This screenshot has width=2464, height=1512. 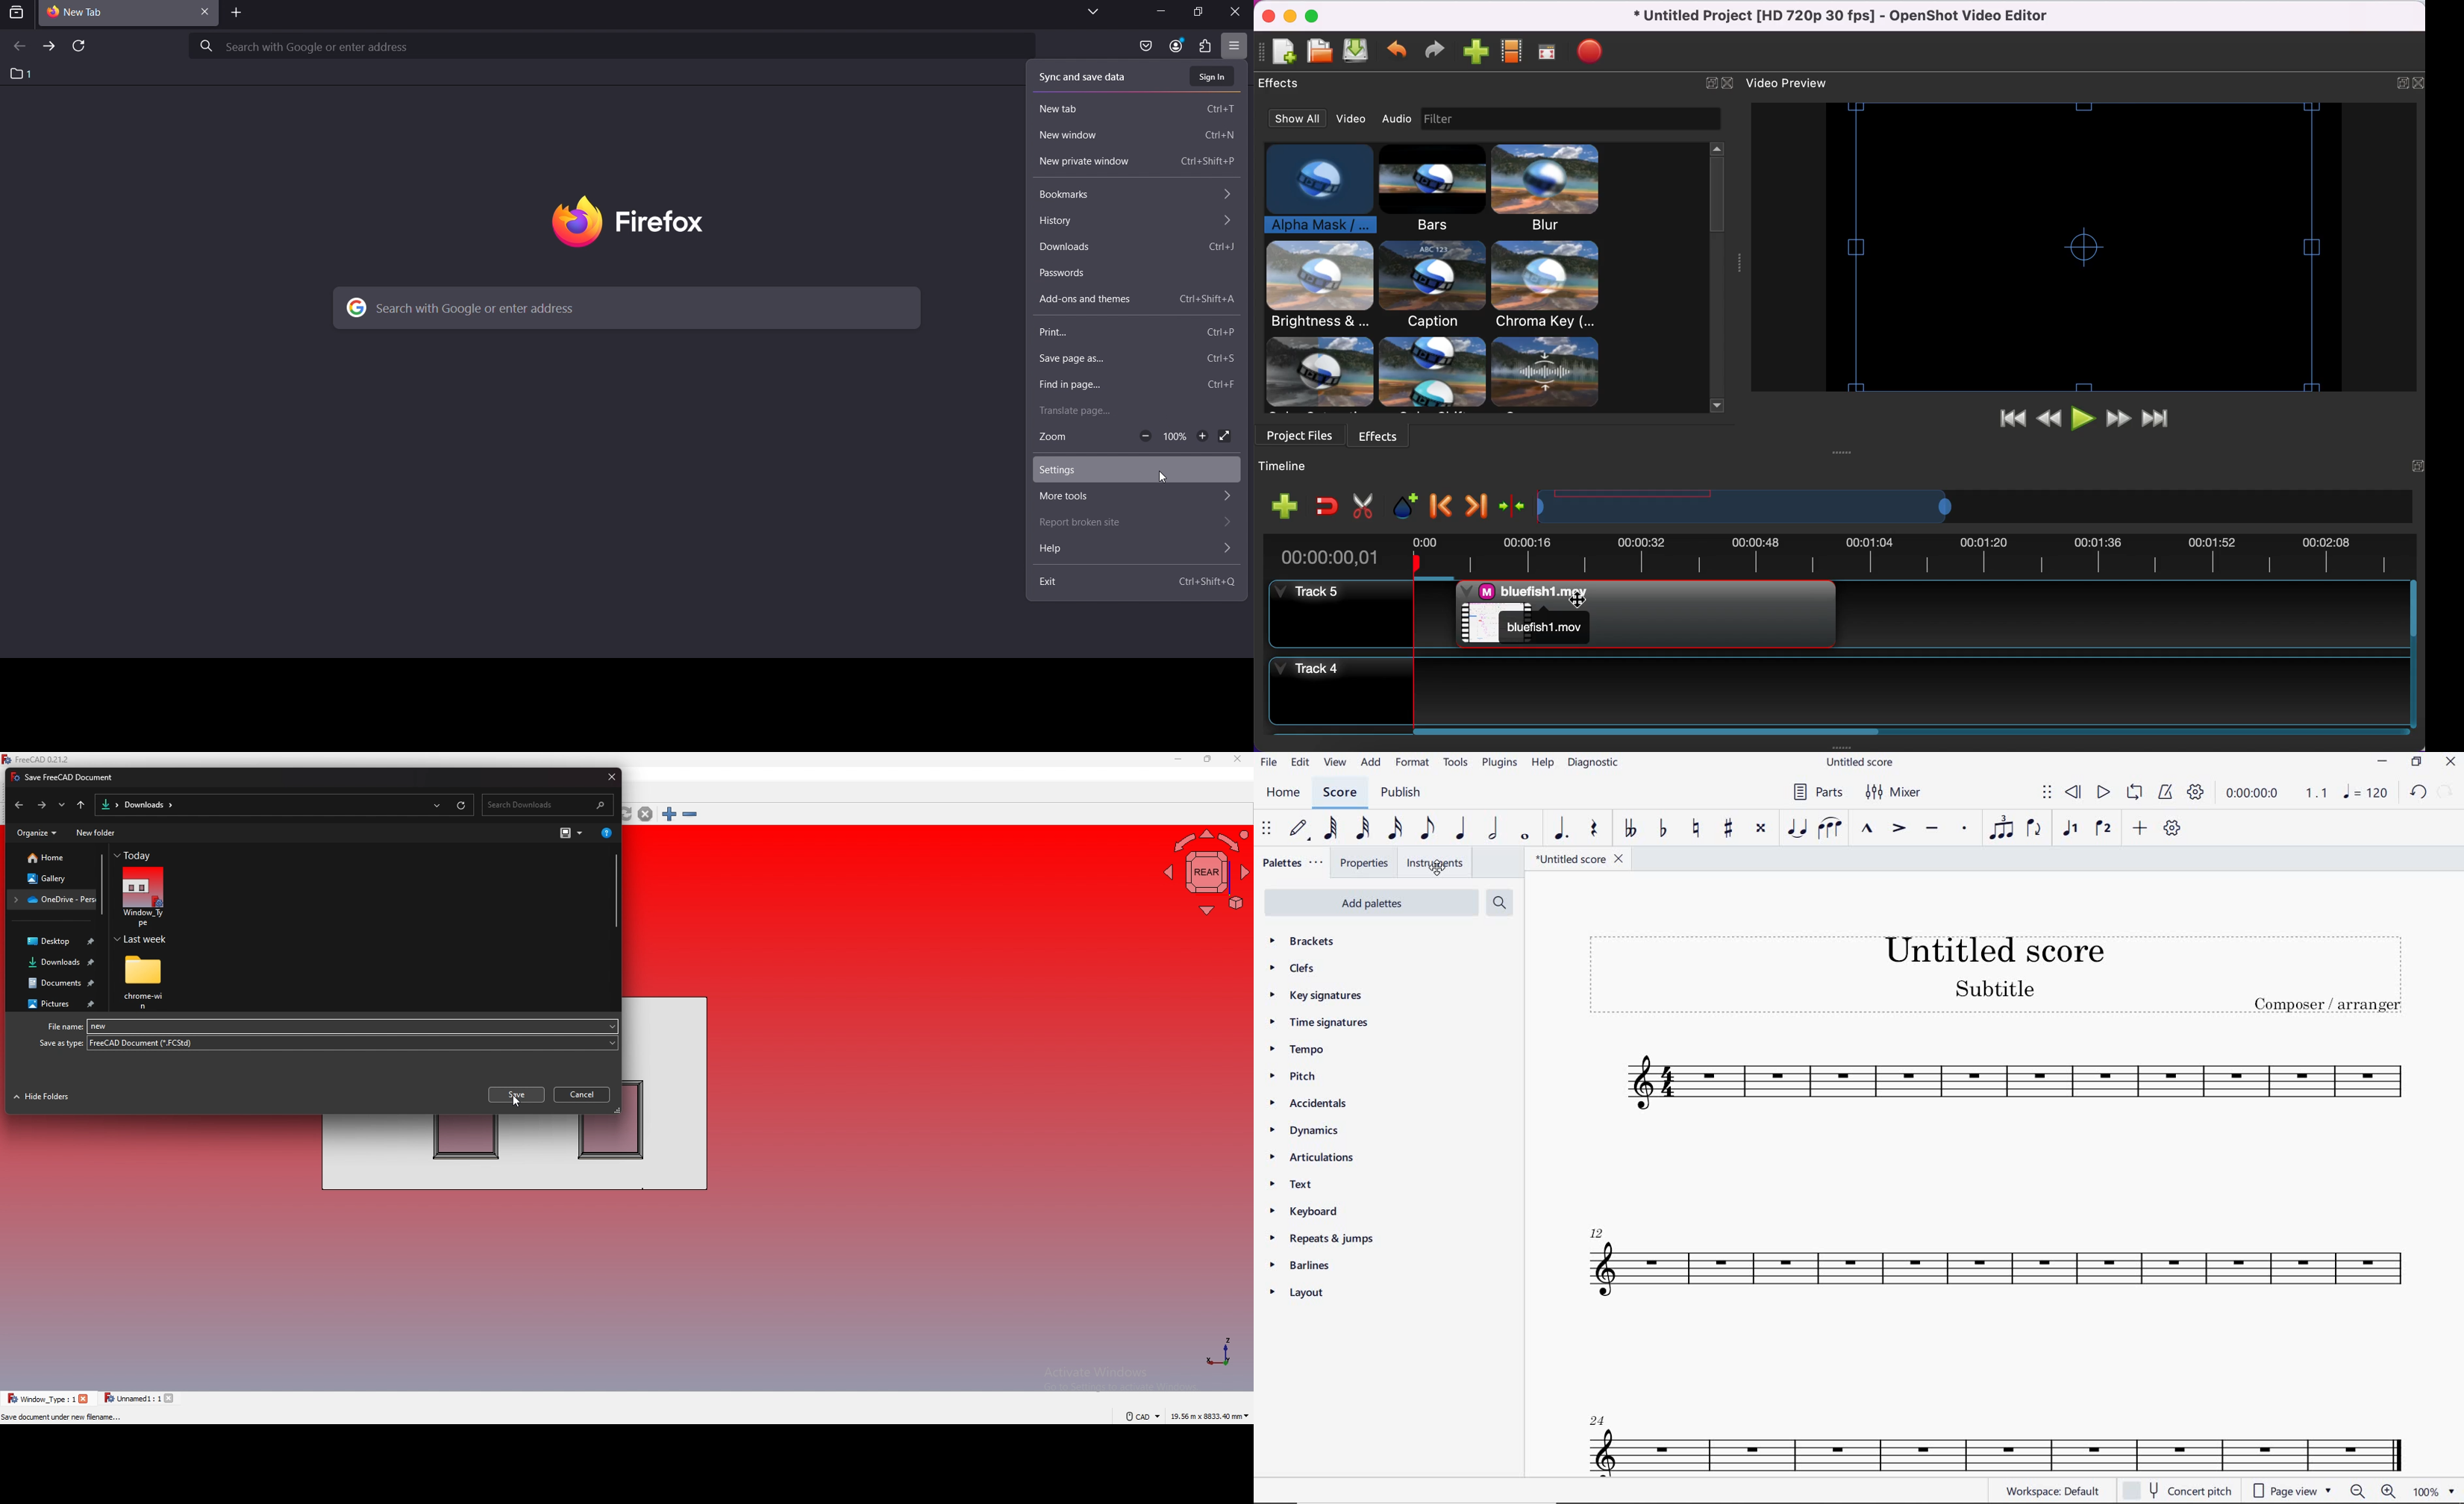 What do you see at coordinates (1085, 76) in the screenshot?
I see `sync and save data` at bounding box center [1085, 76].